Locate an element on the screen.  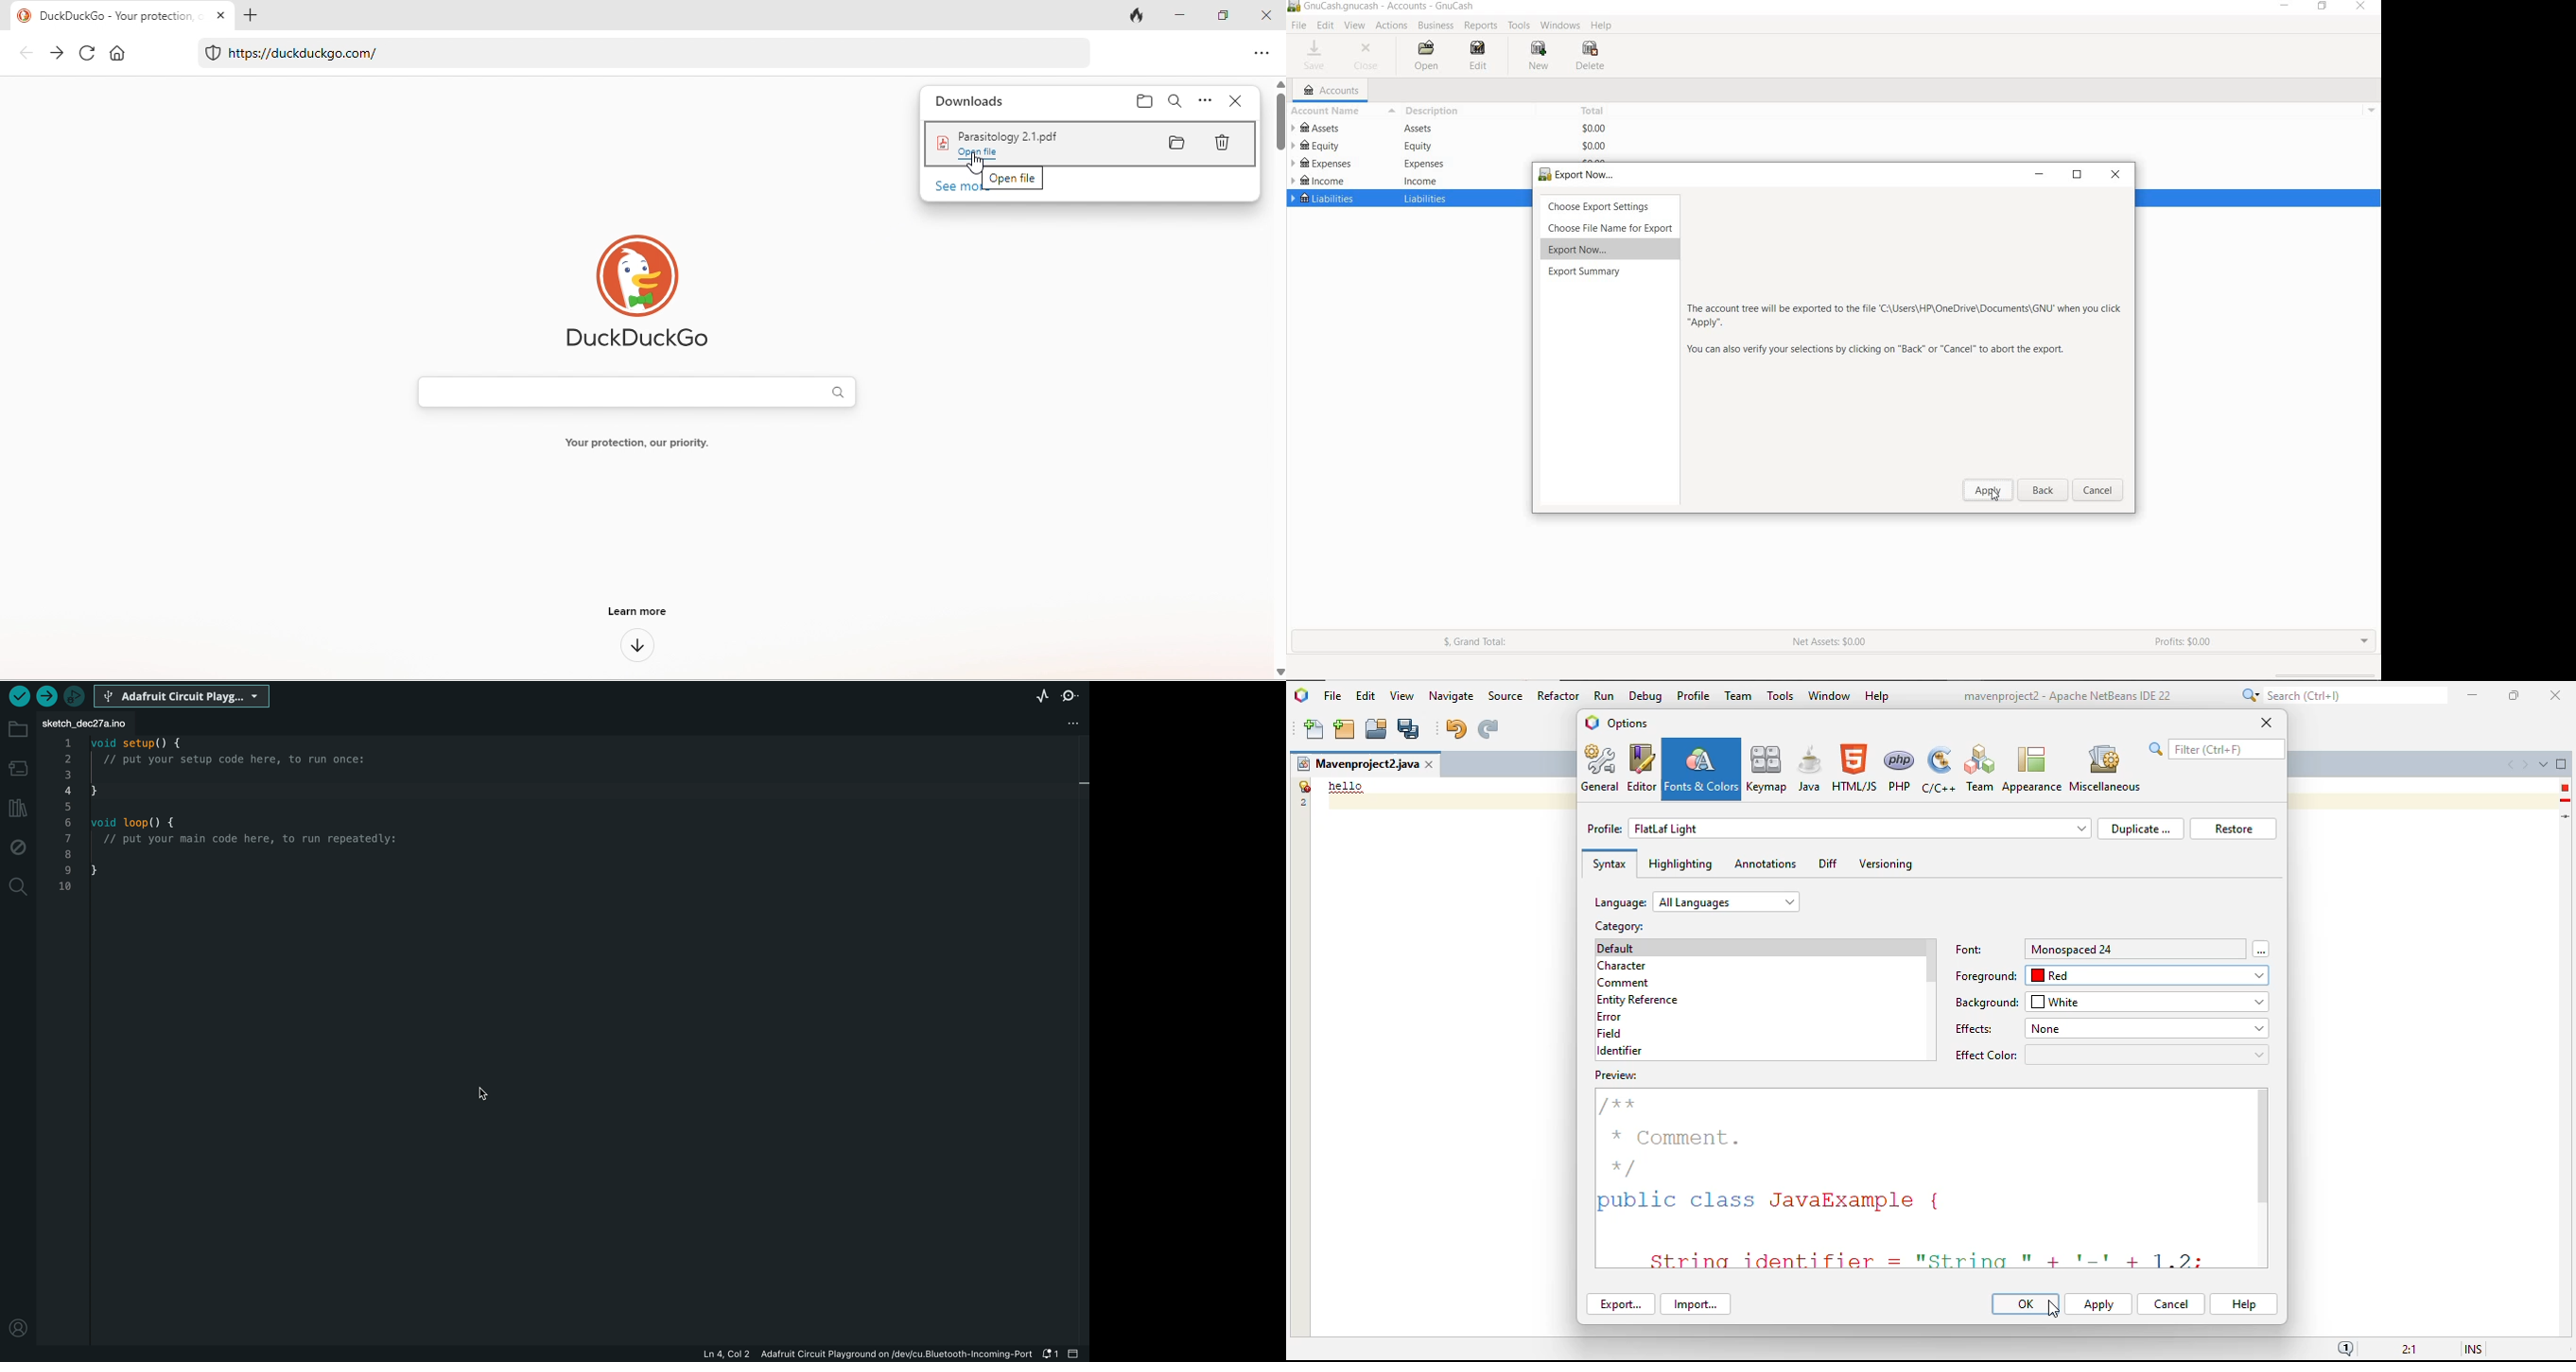
NET ASSETS is located at coordinates (1833, 644).